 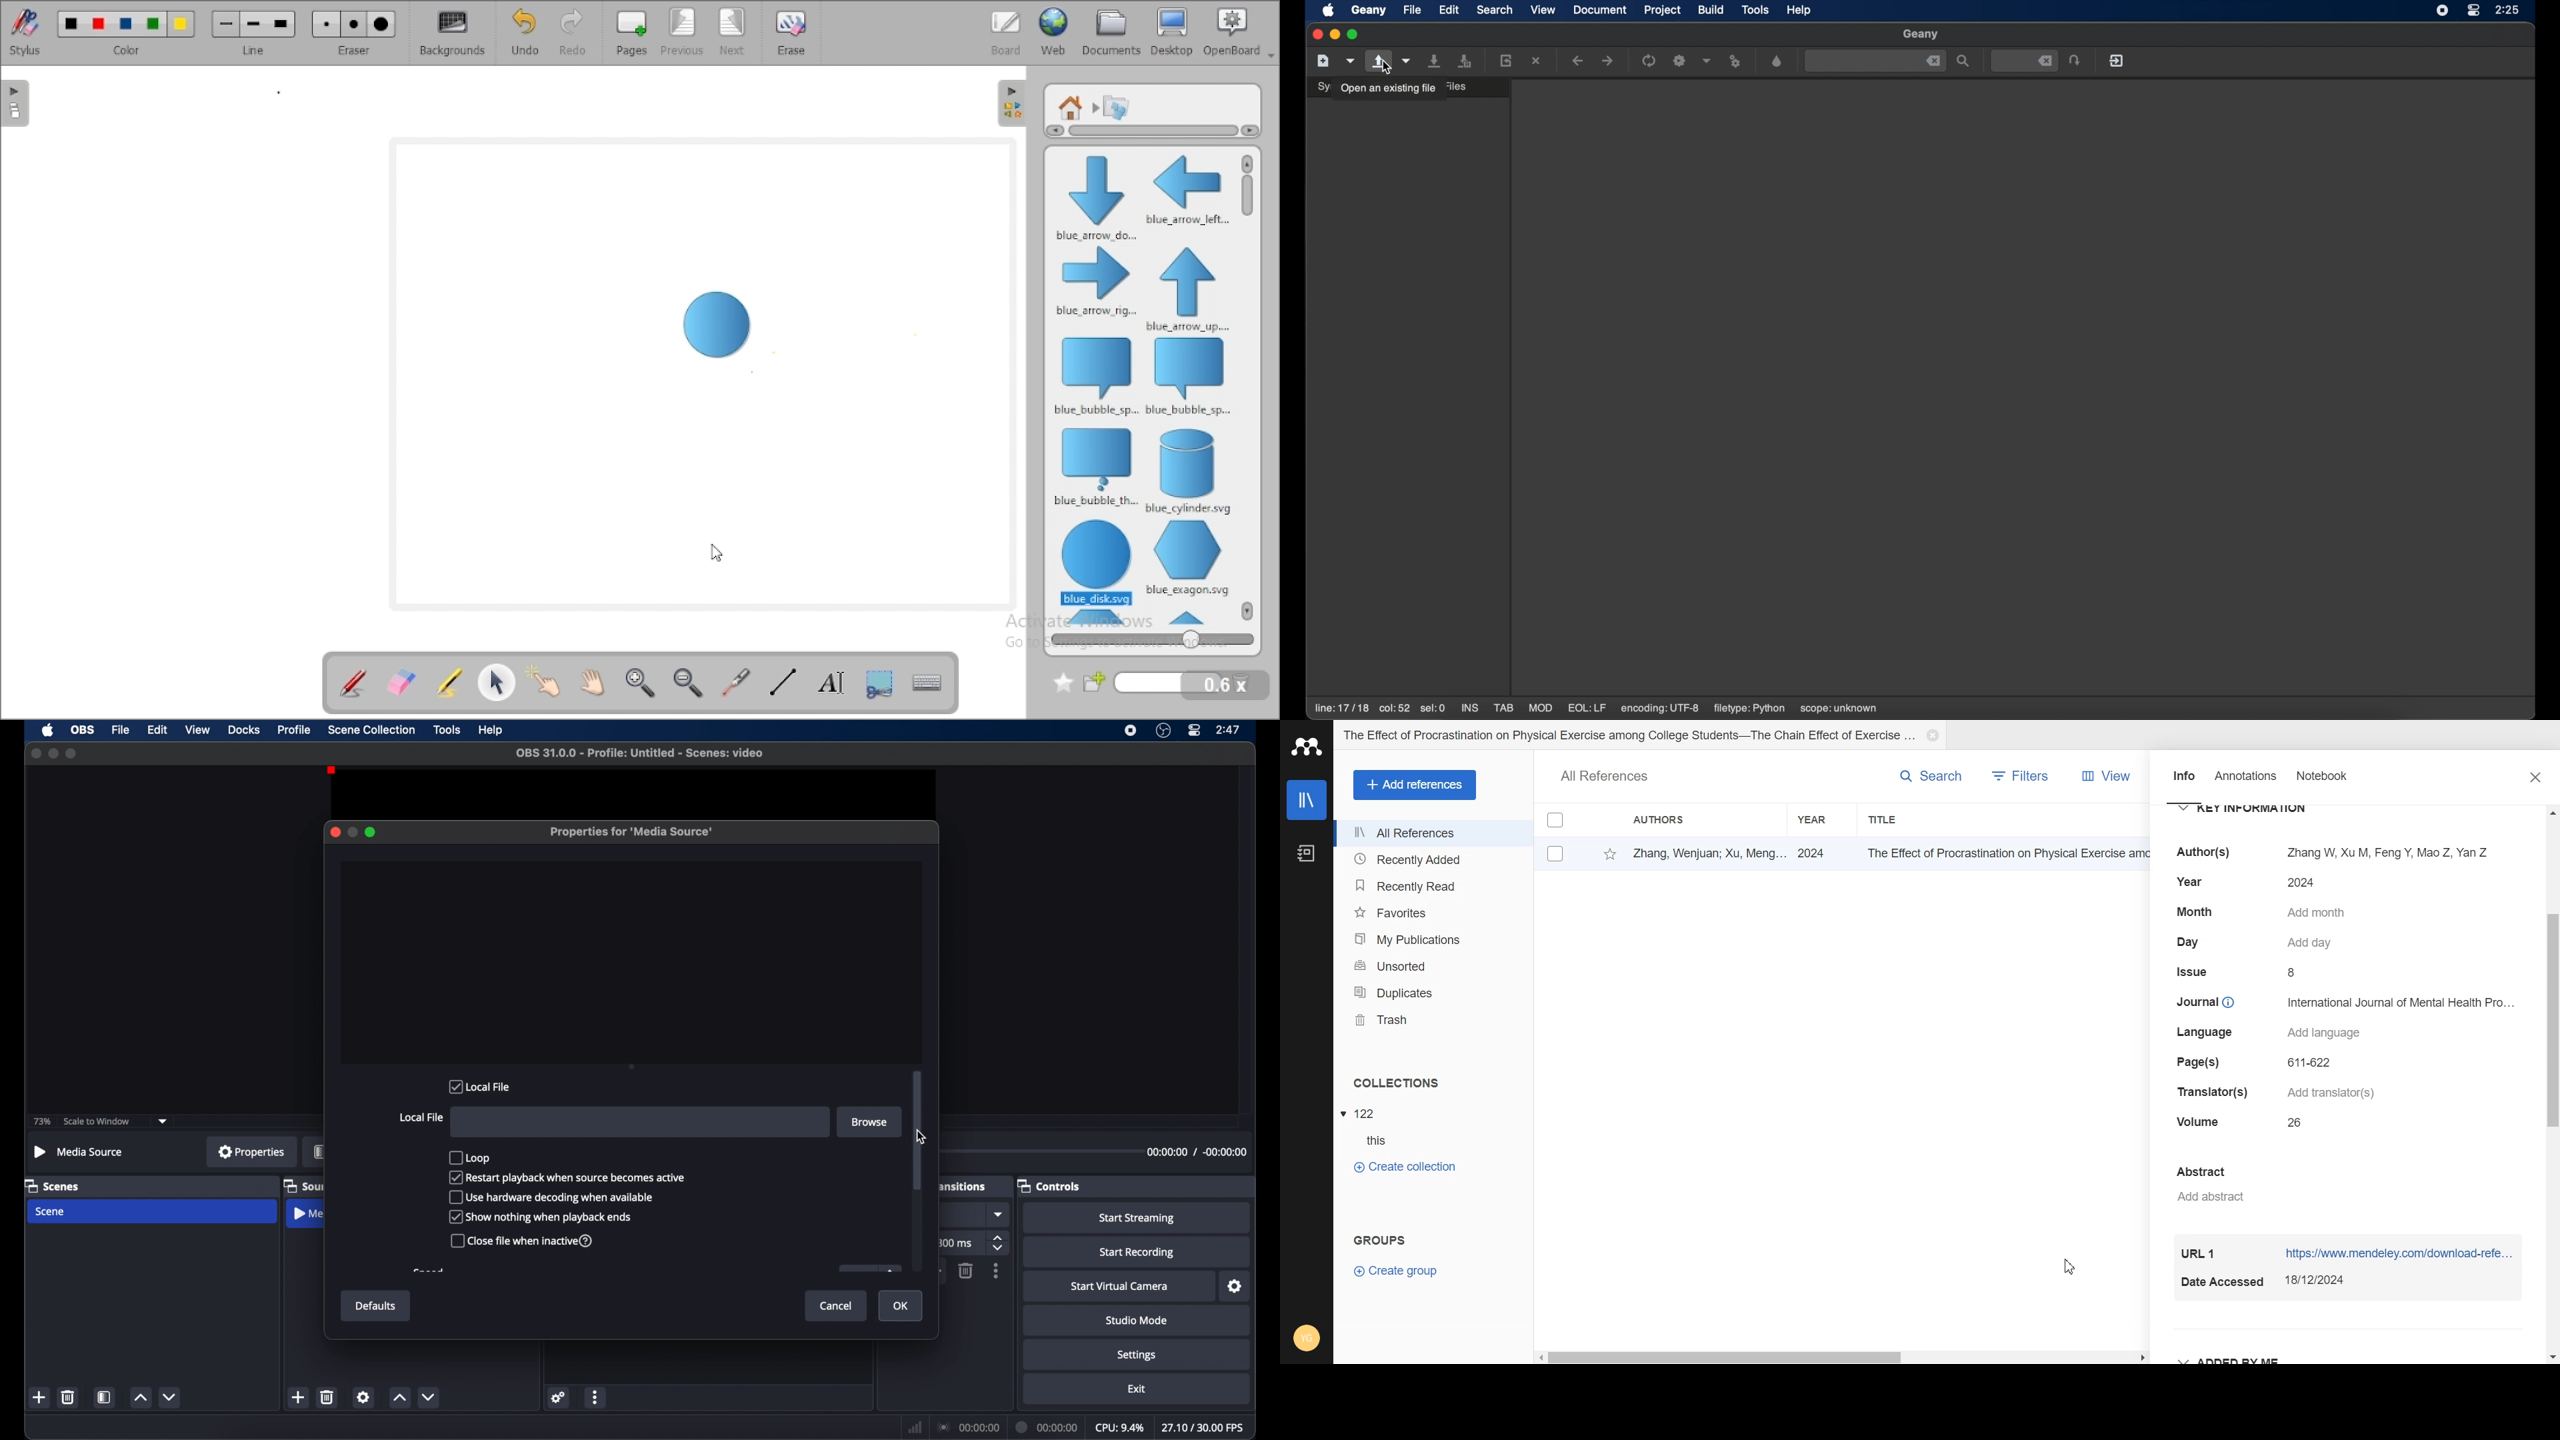 What do you see at coordinates (1154, 683) in the screenshot?
I see `new folder` at bounding box center [1154, 683].